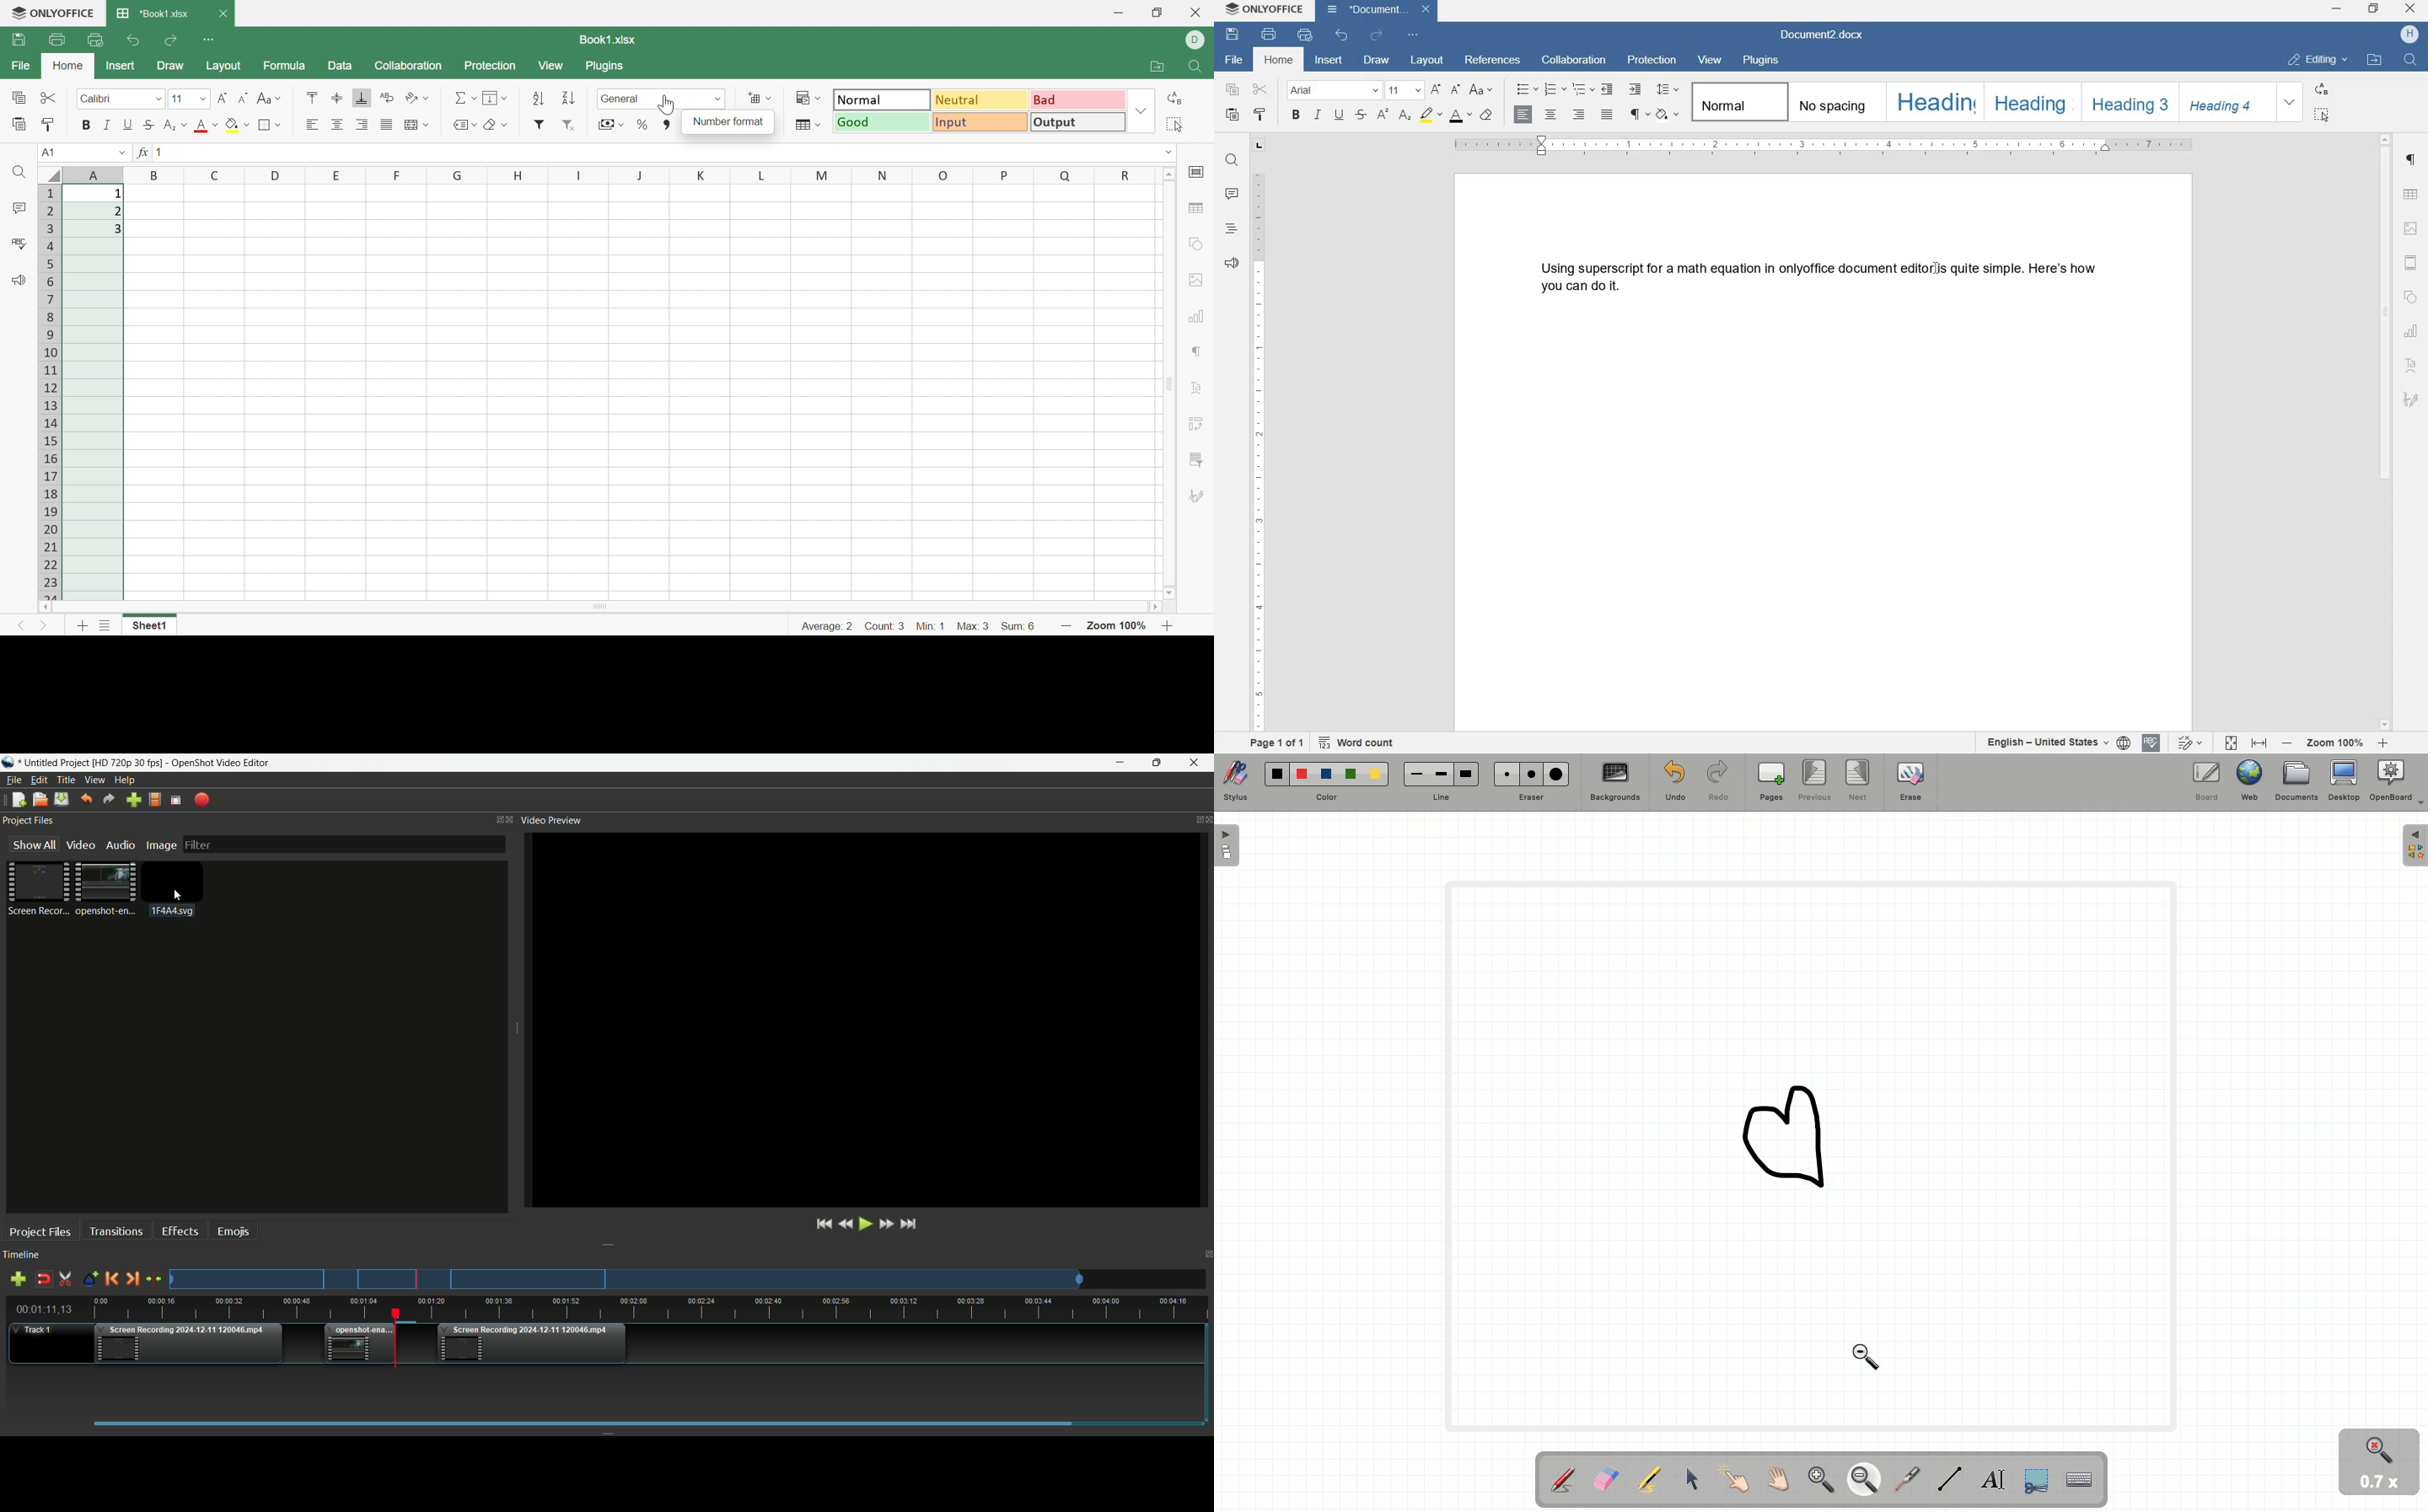  I want to click on restore, so click(2375, 8).